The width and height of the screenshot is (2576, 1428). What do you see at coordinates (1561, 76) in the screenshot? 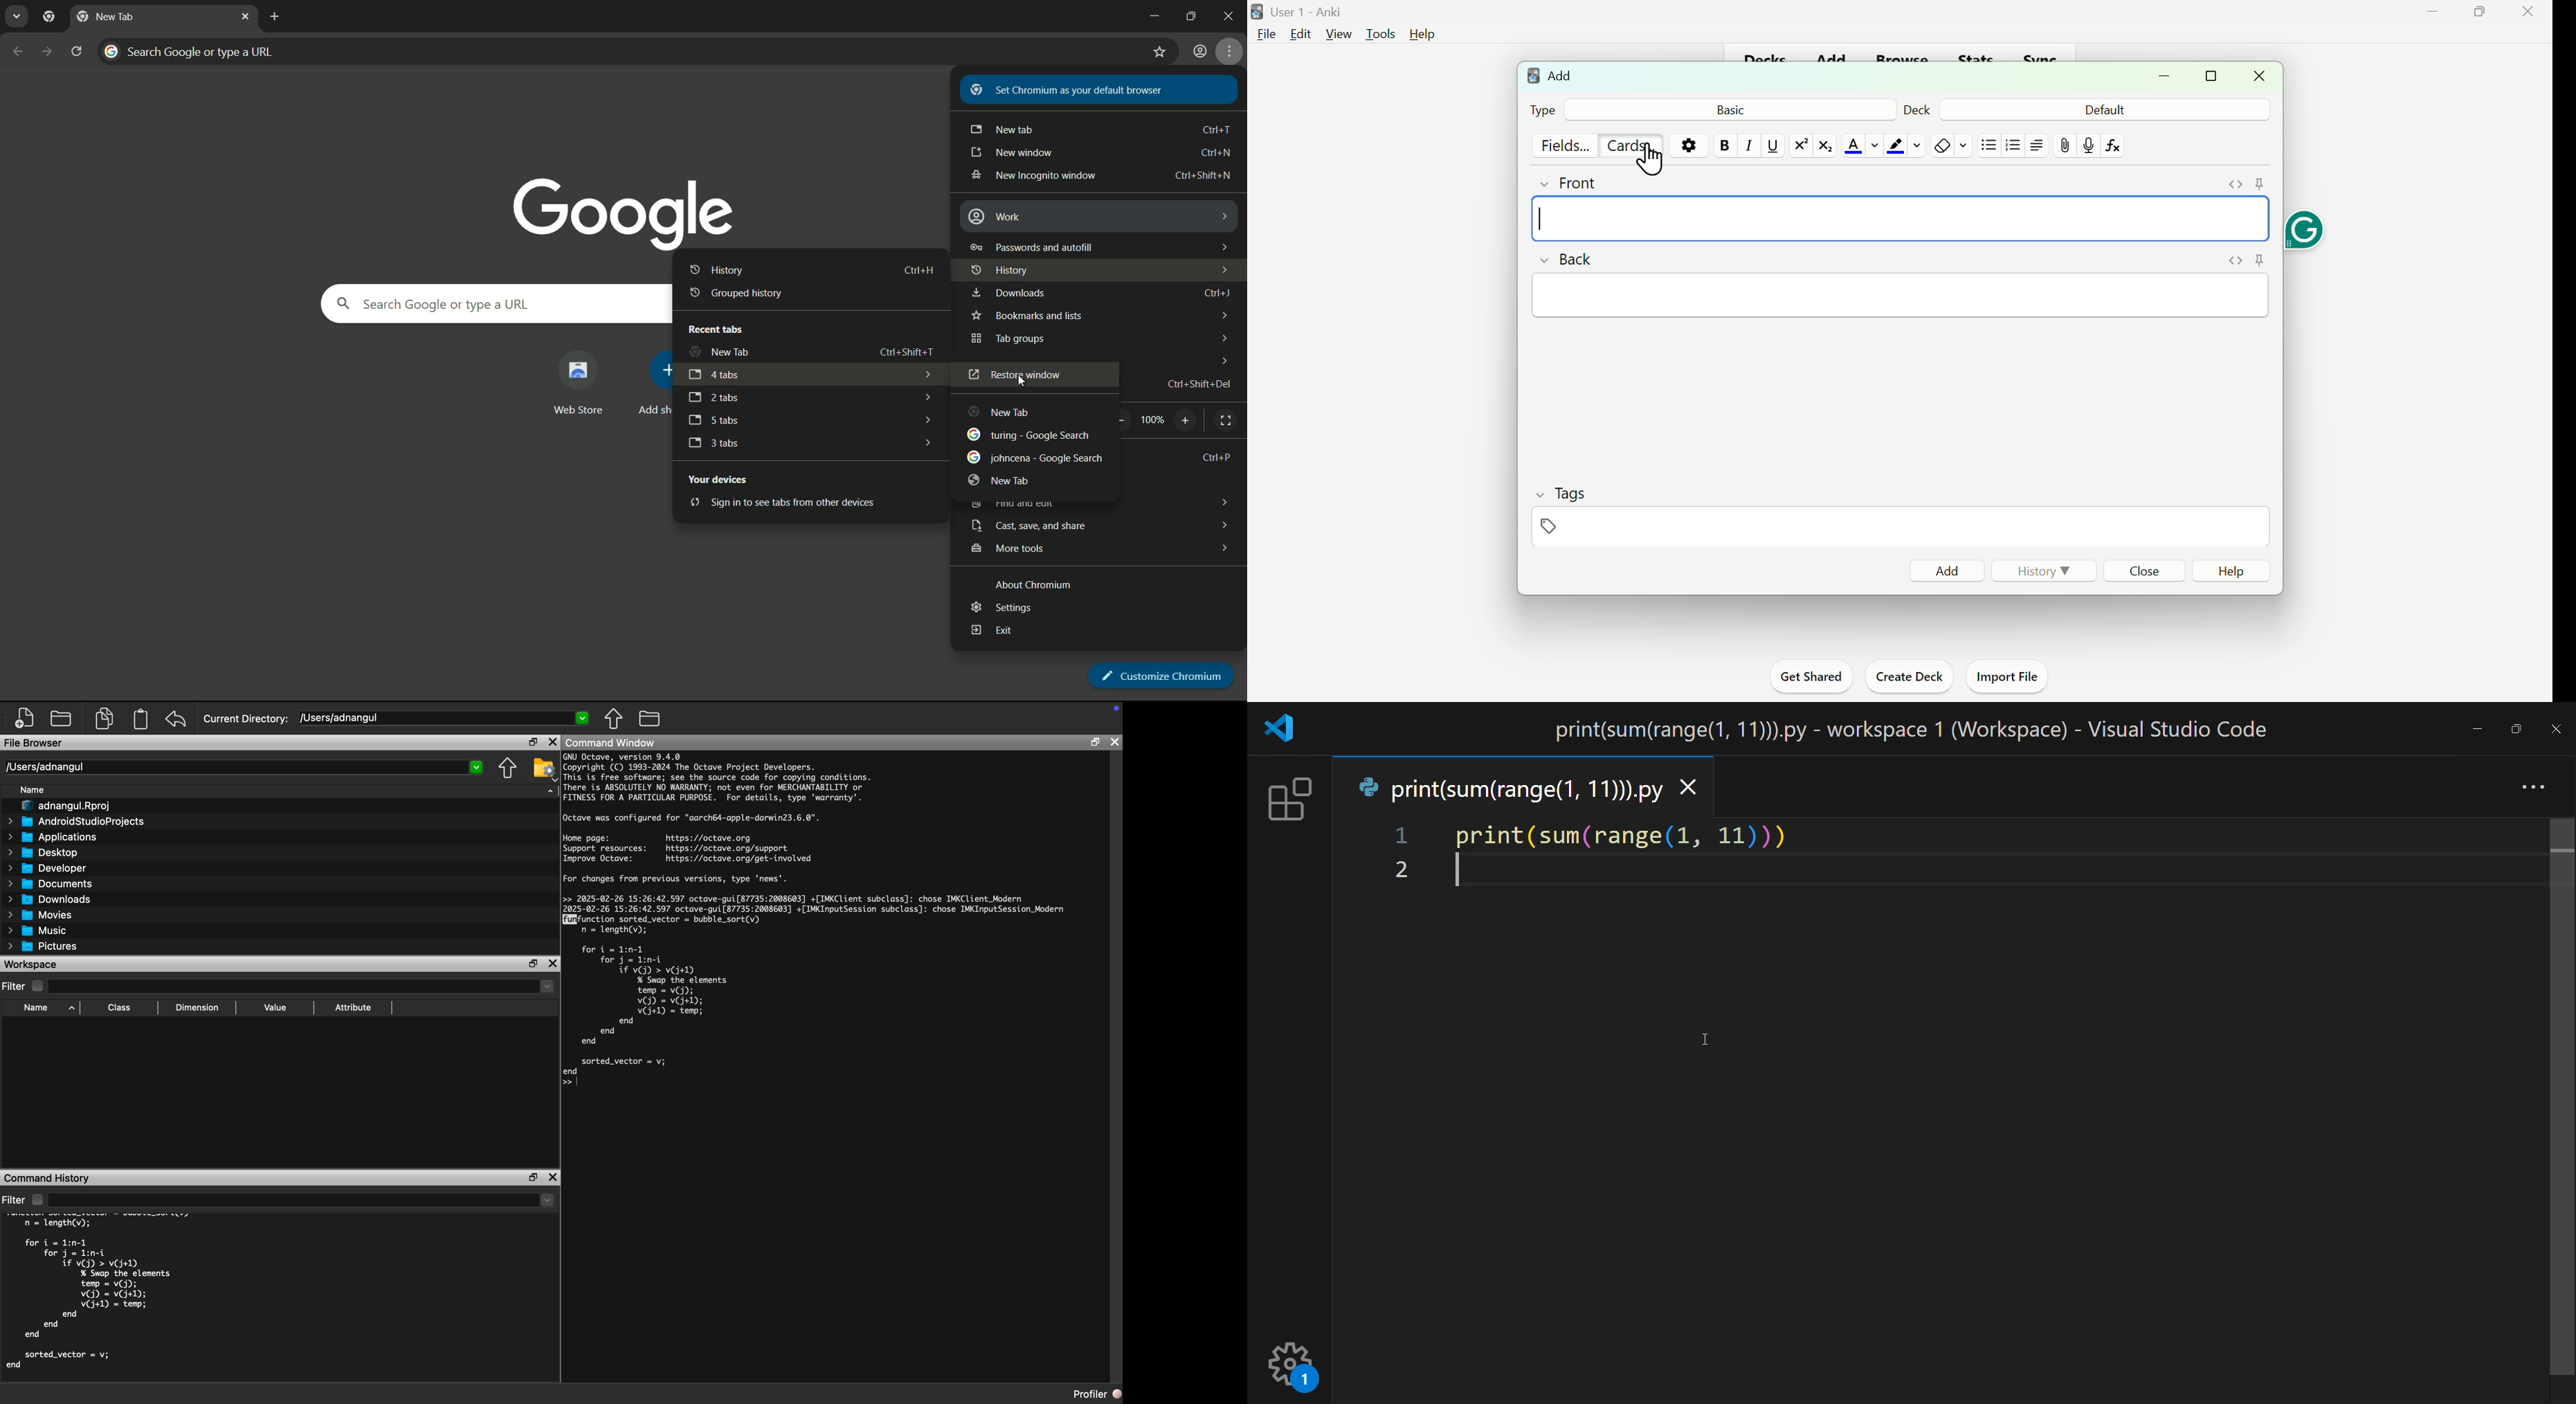
I see `Add` at bounding box center [1561, 76].